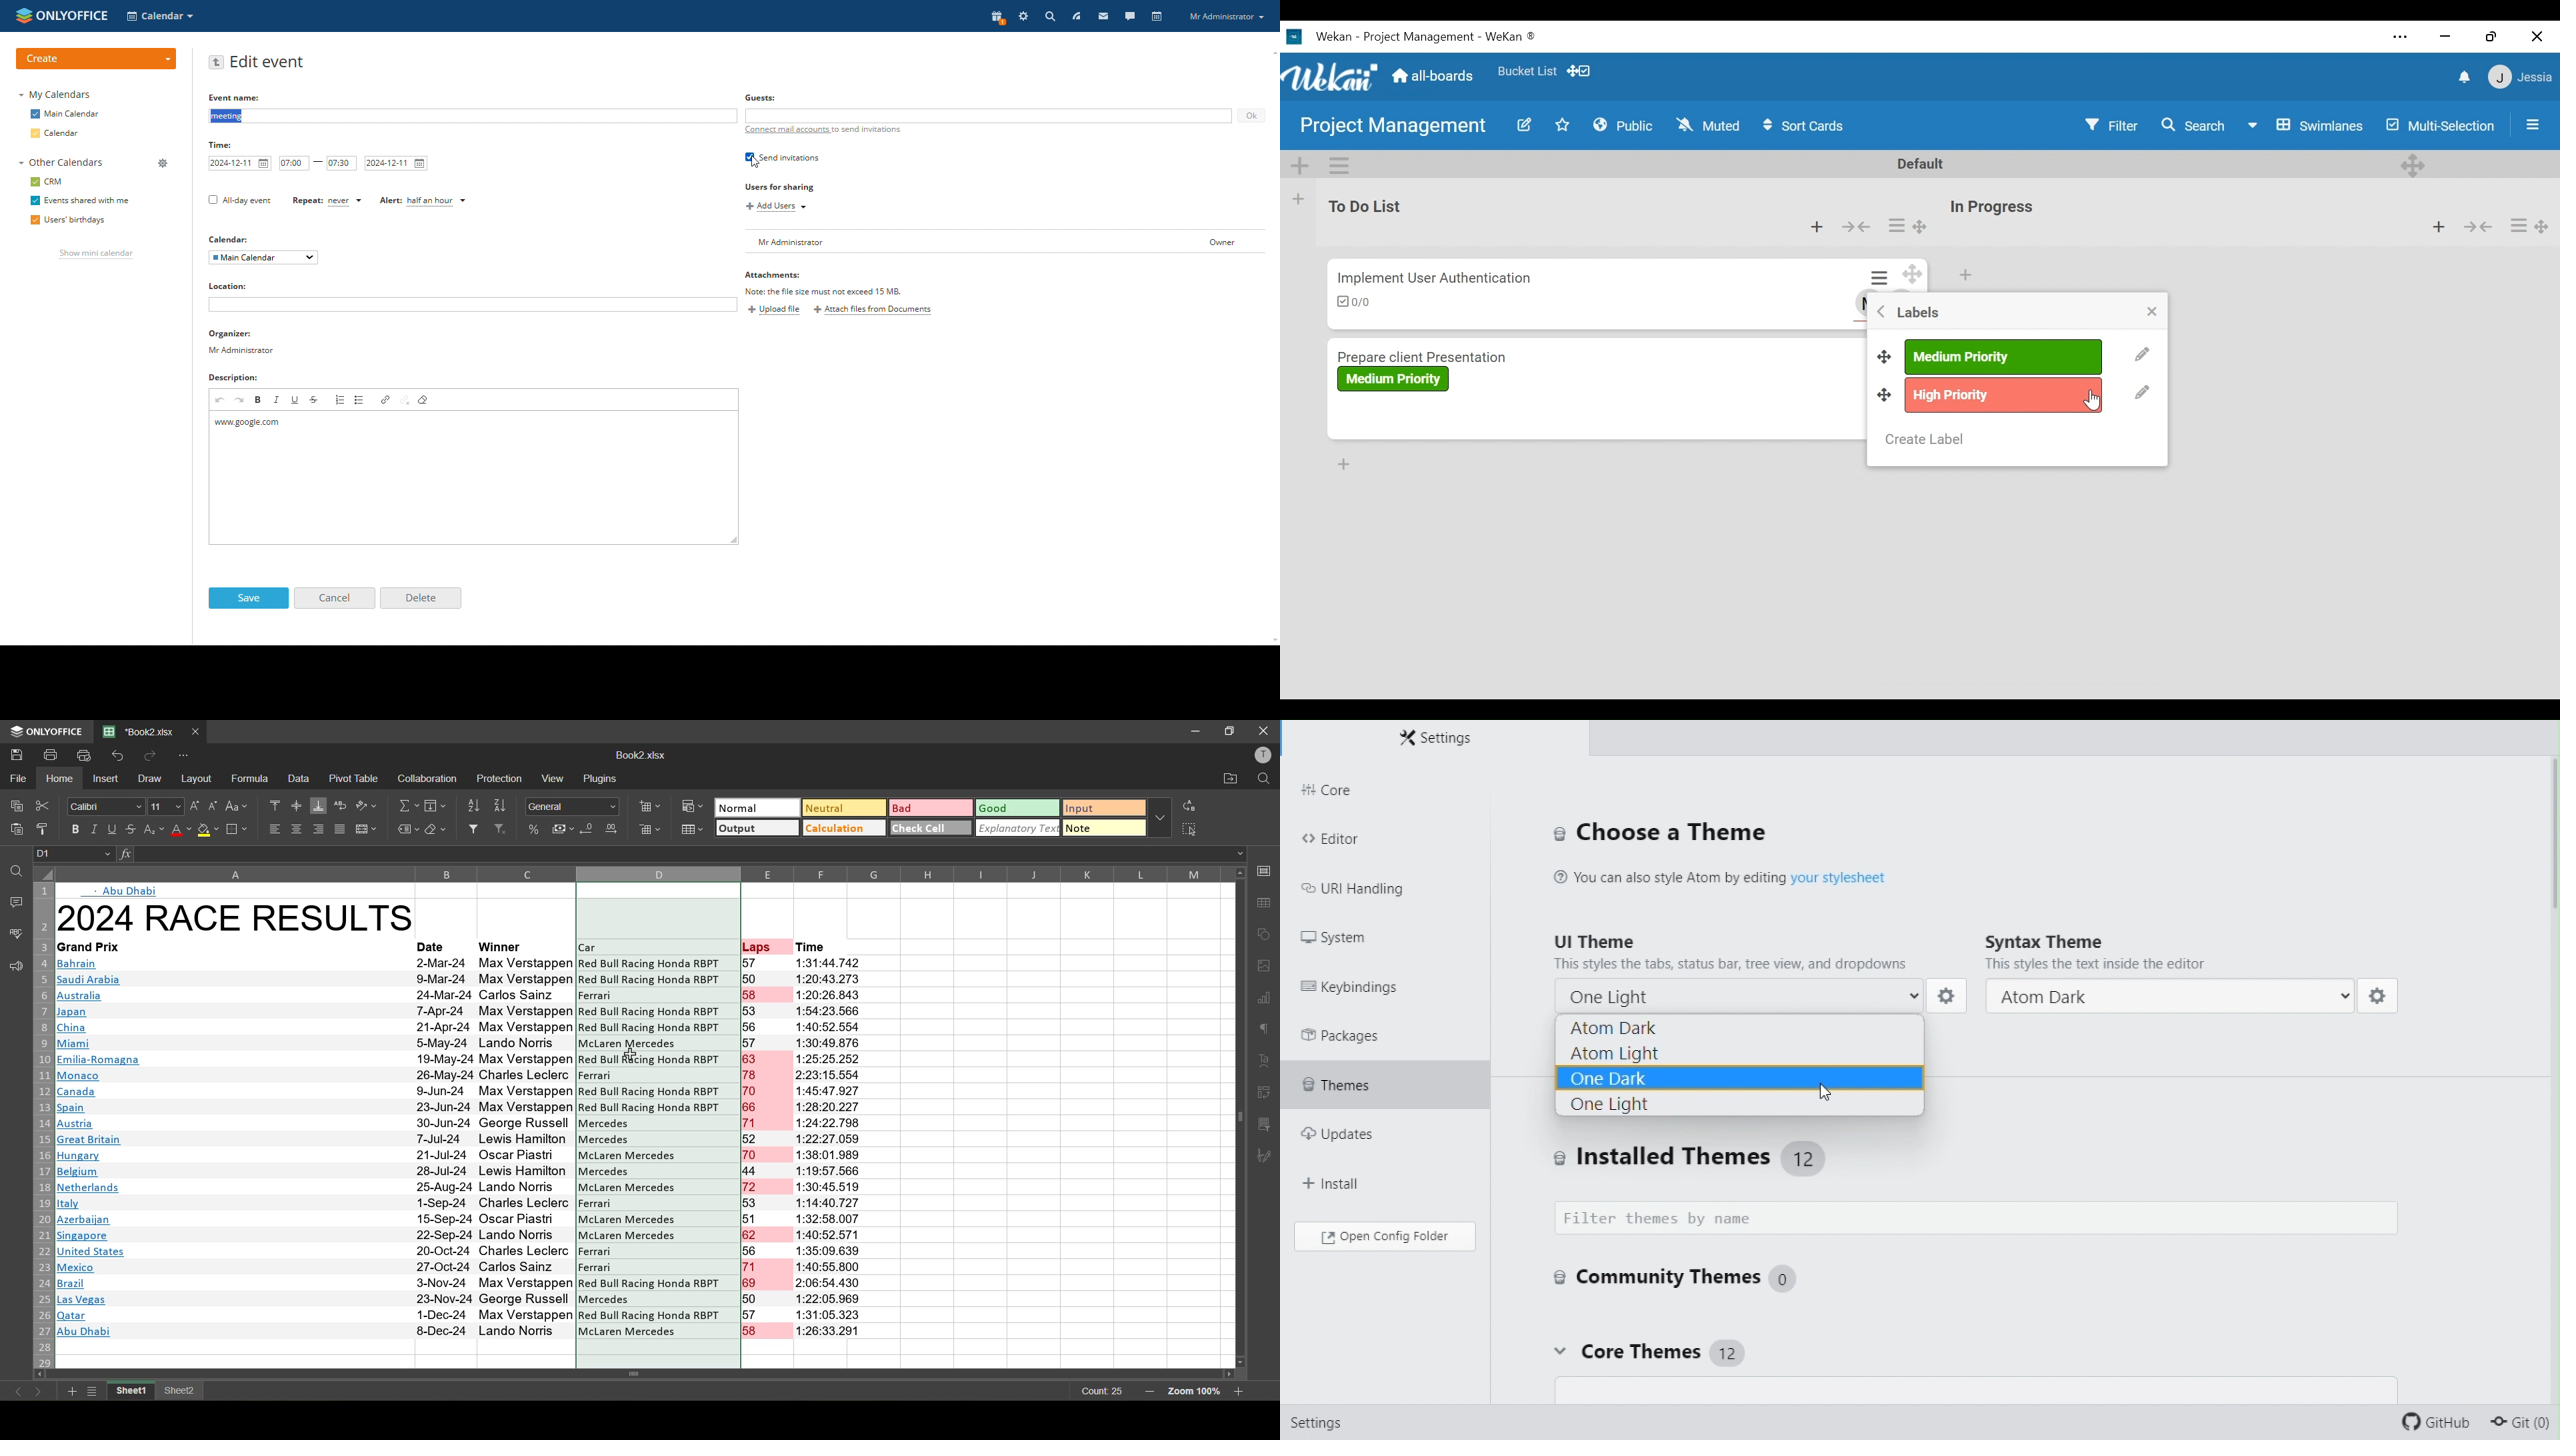 This screenshot has width=2576, height=1456. Describe the element at coordinates (2113, 125) in the screenshot. I see `Filter` at that location.